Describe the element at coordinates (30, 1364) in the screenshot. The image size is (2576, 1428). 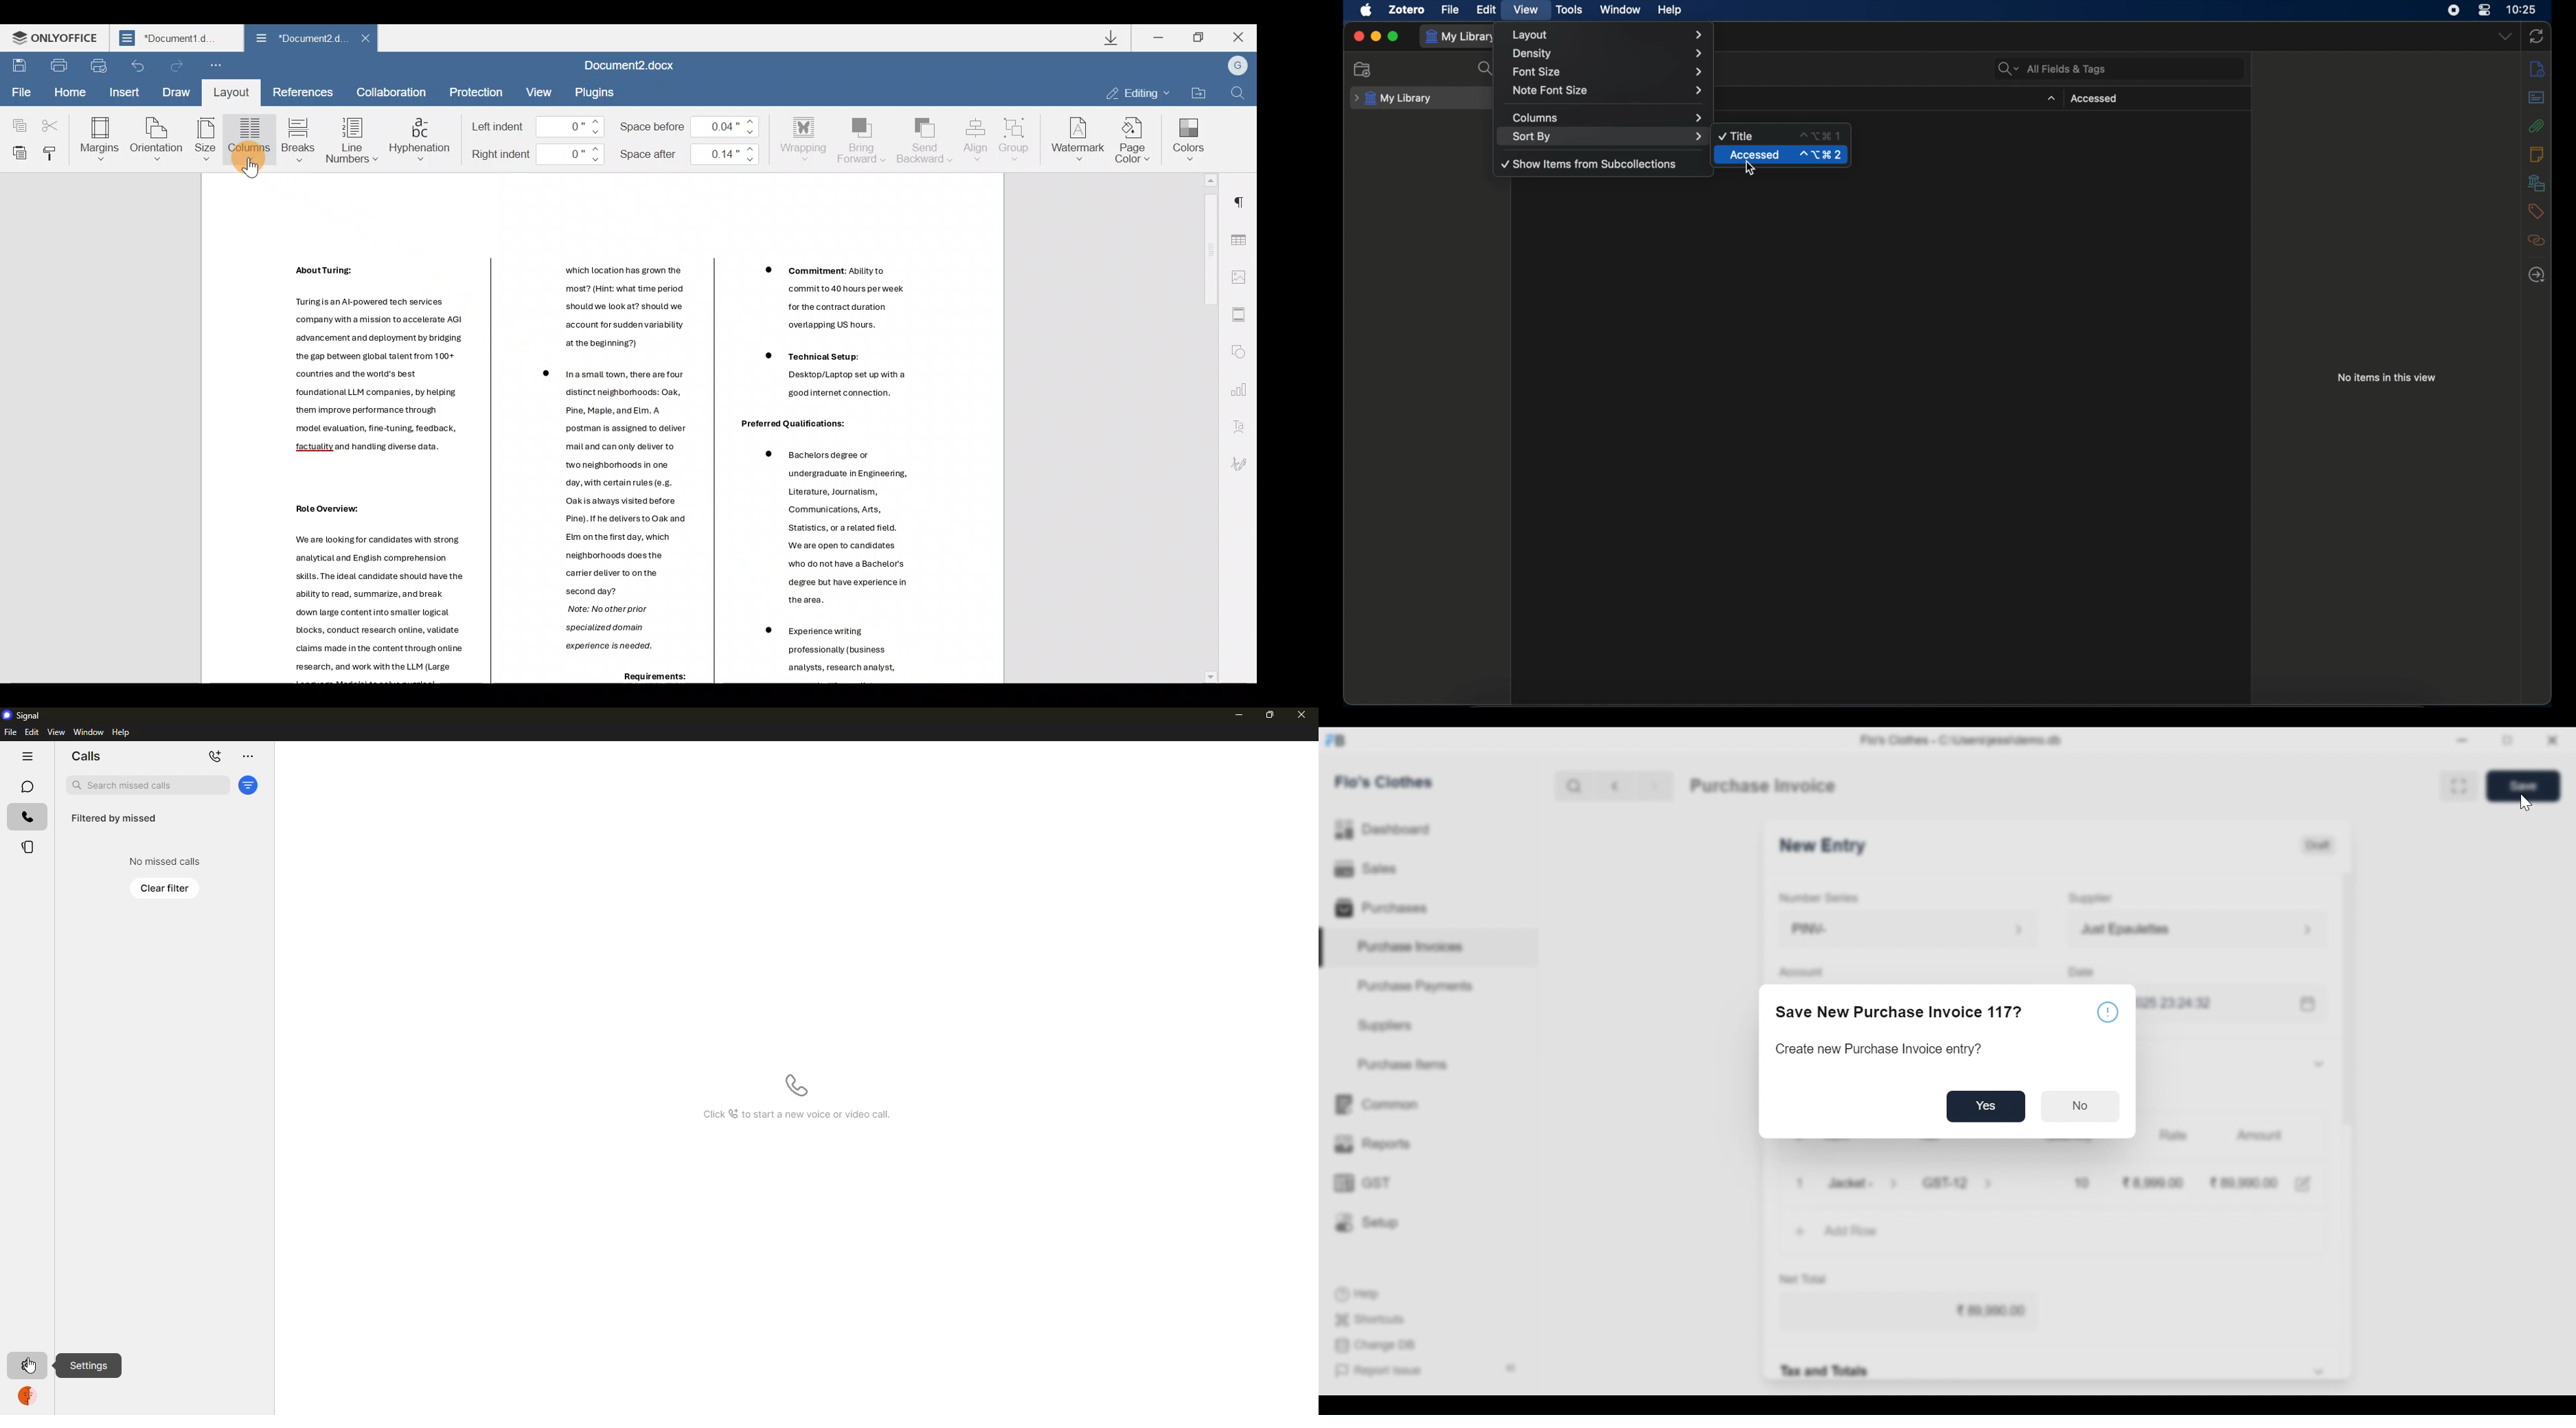
I see `settings` at that location.